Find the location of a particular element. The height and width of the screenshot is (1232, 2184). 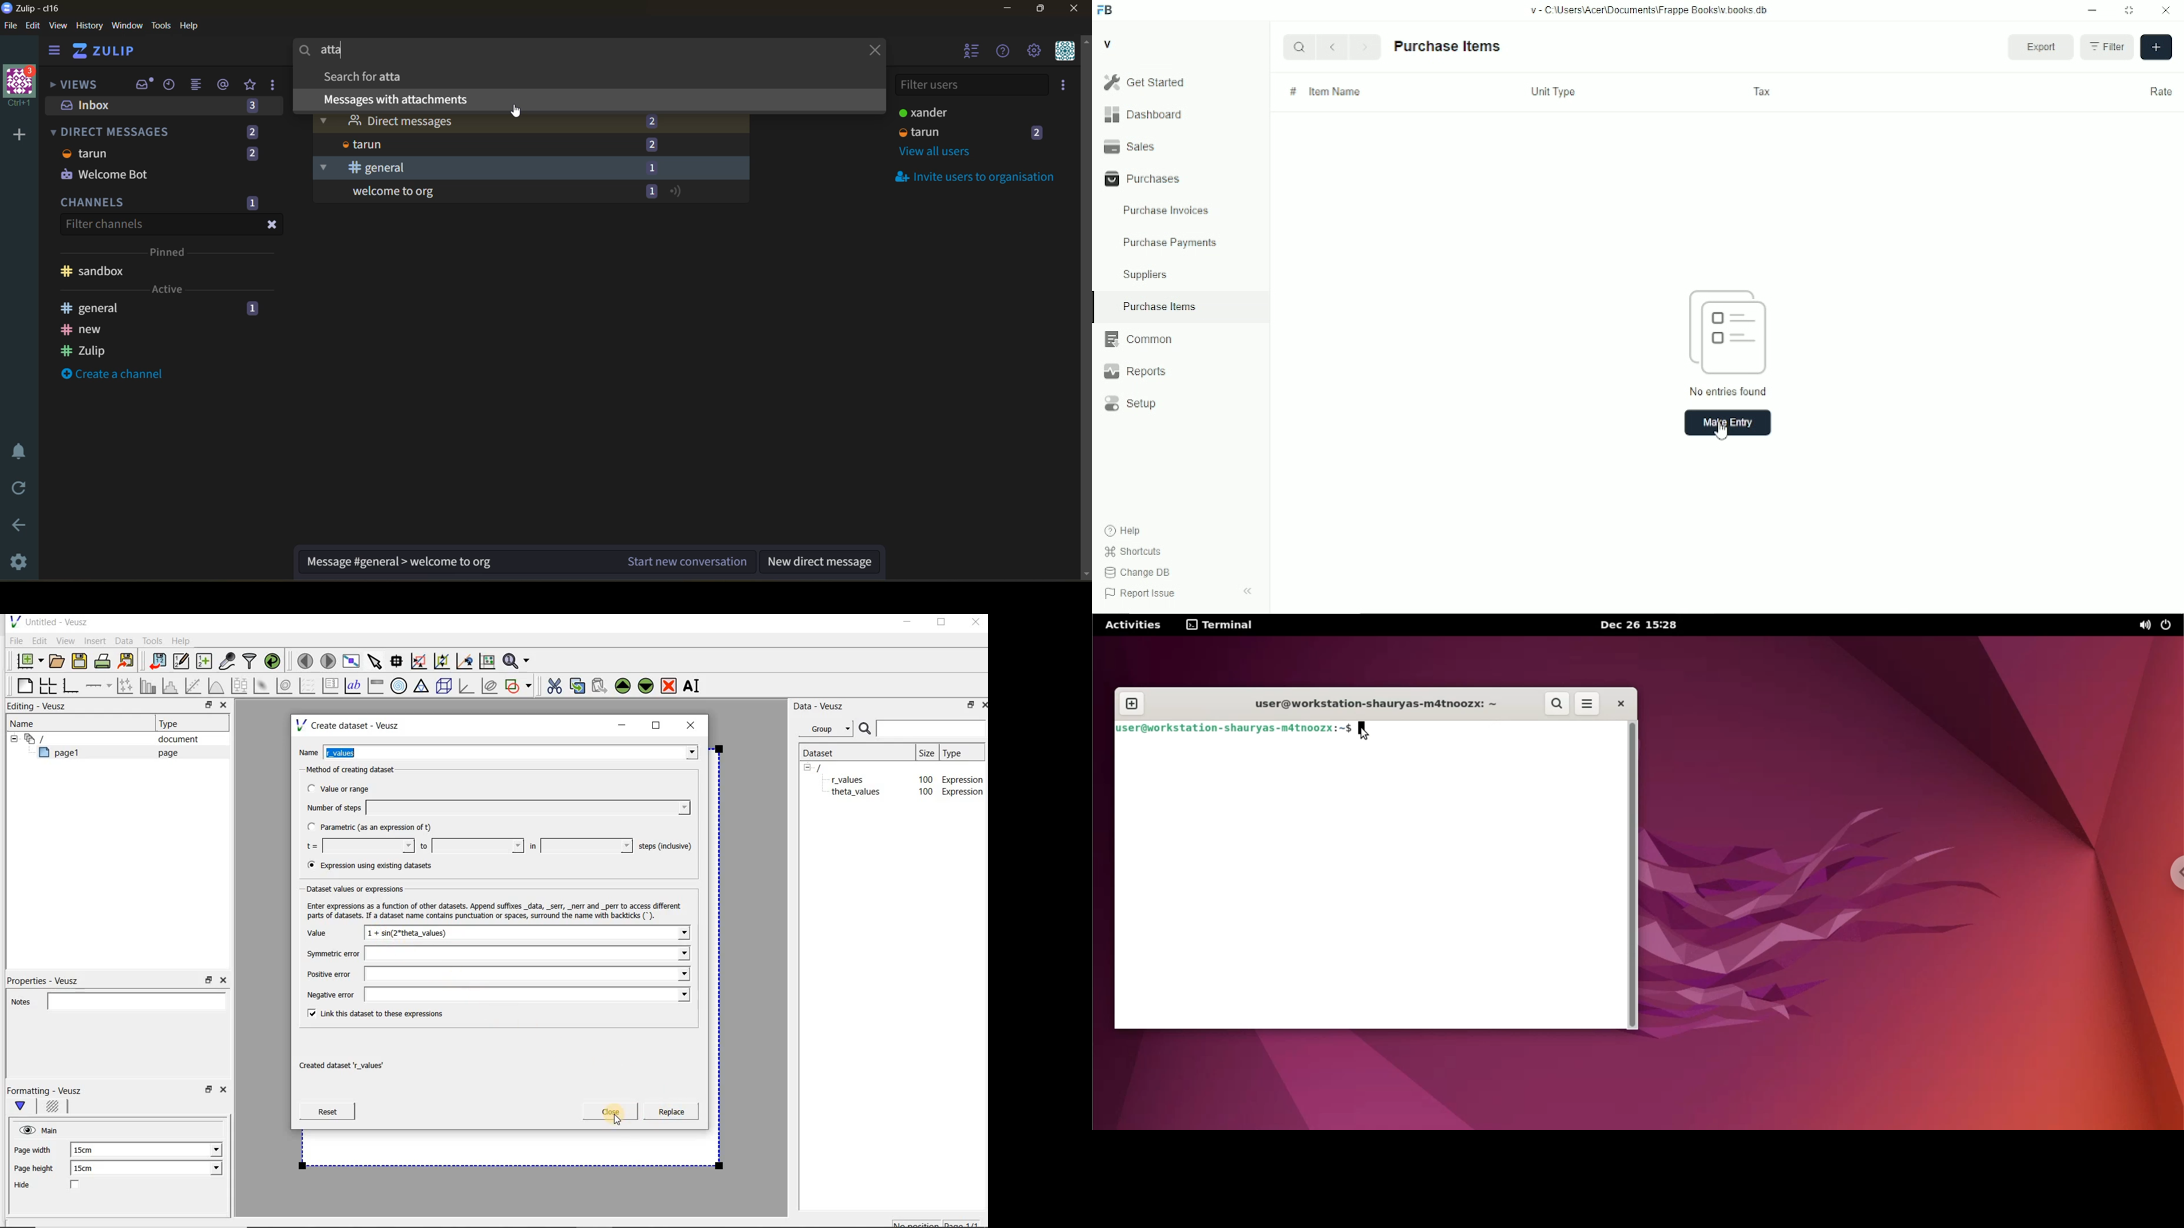

suppliers is located at coordinates (1145, 275).